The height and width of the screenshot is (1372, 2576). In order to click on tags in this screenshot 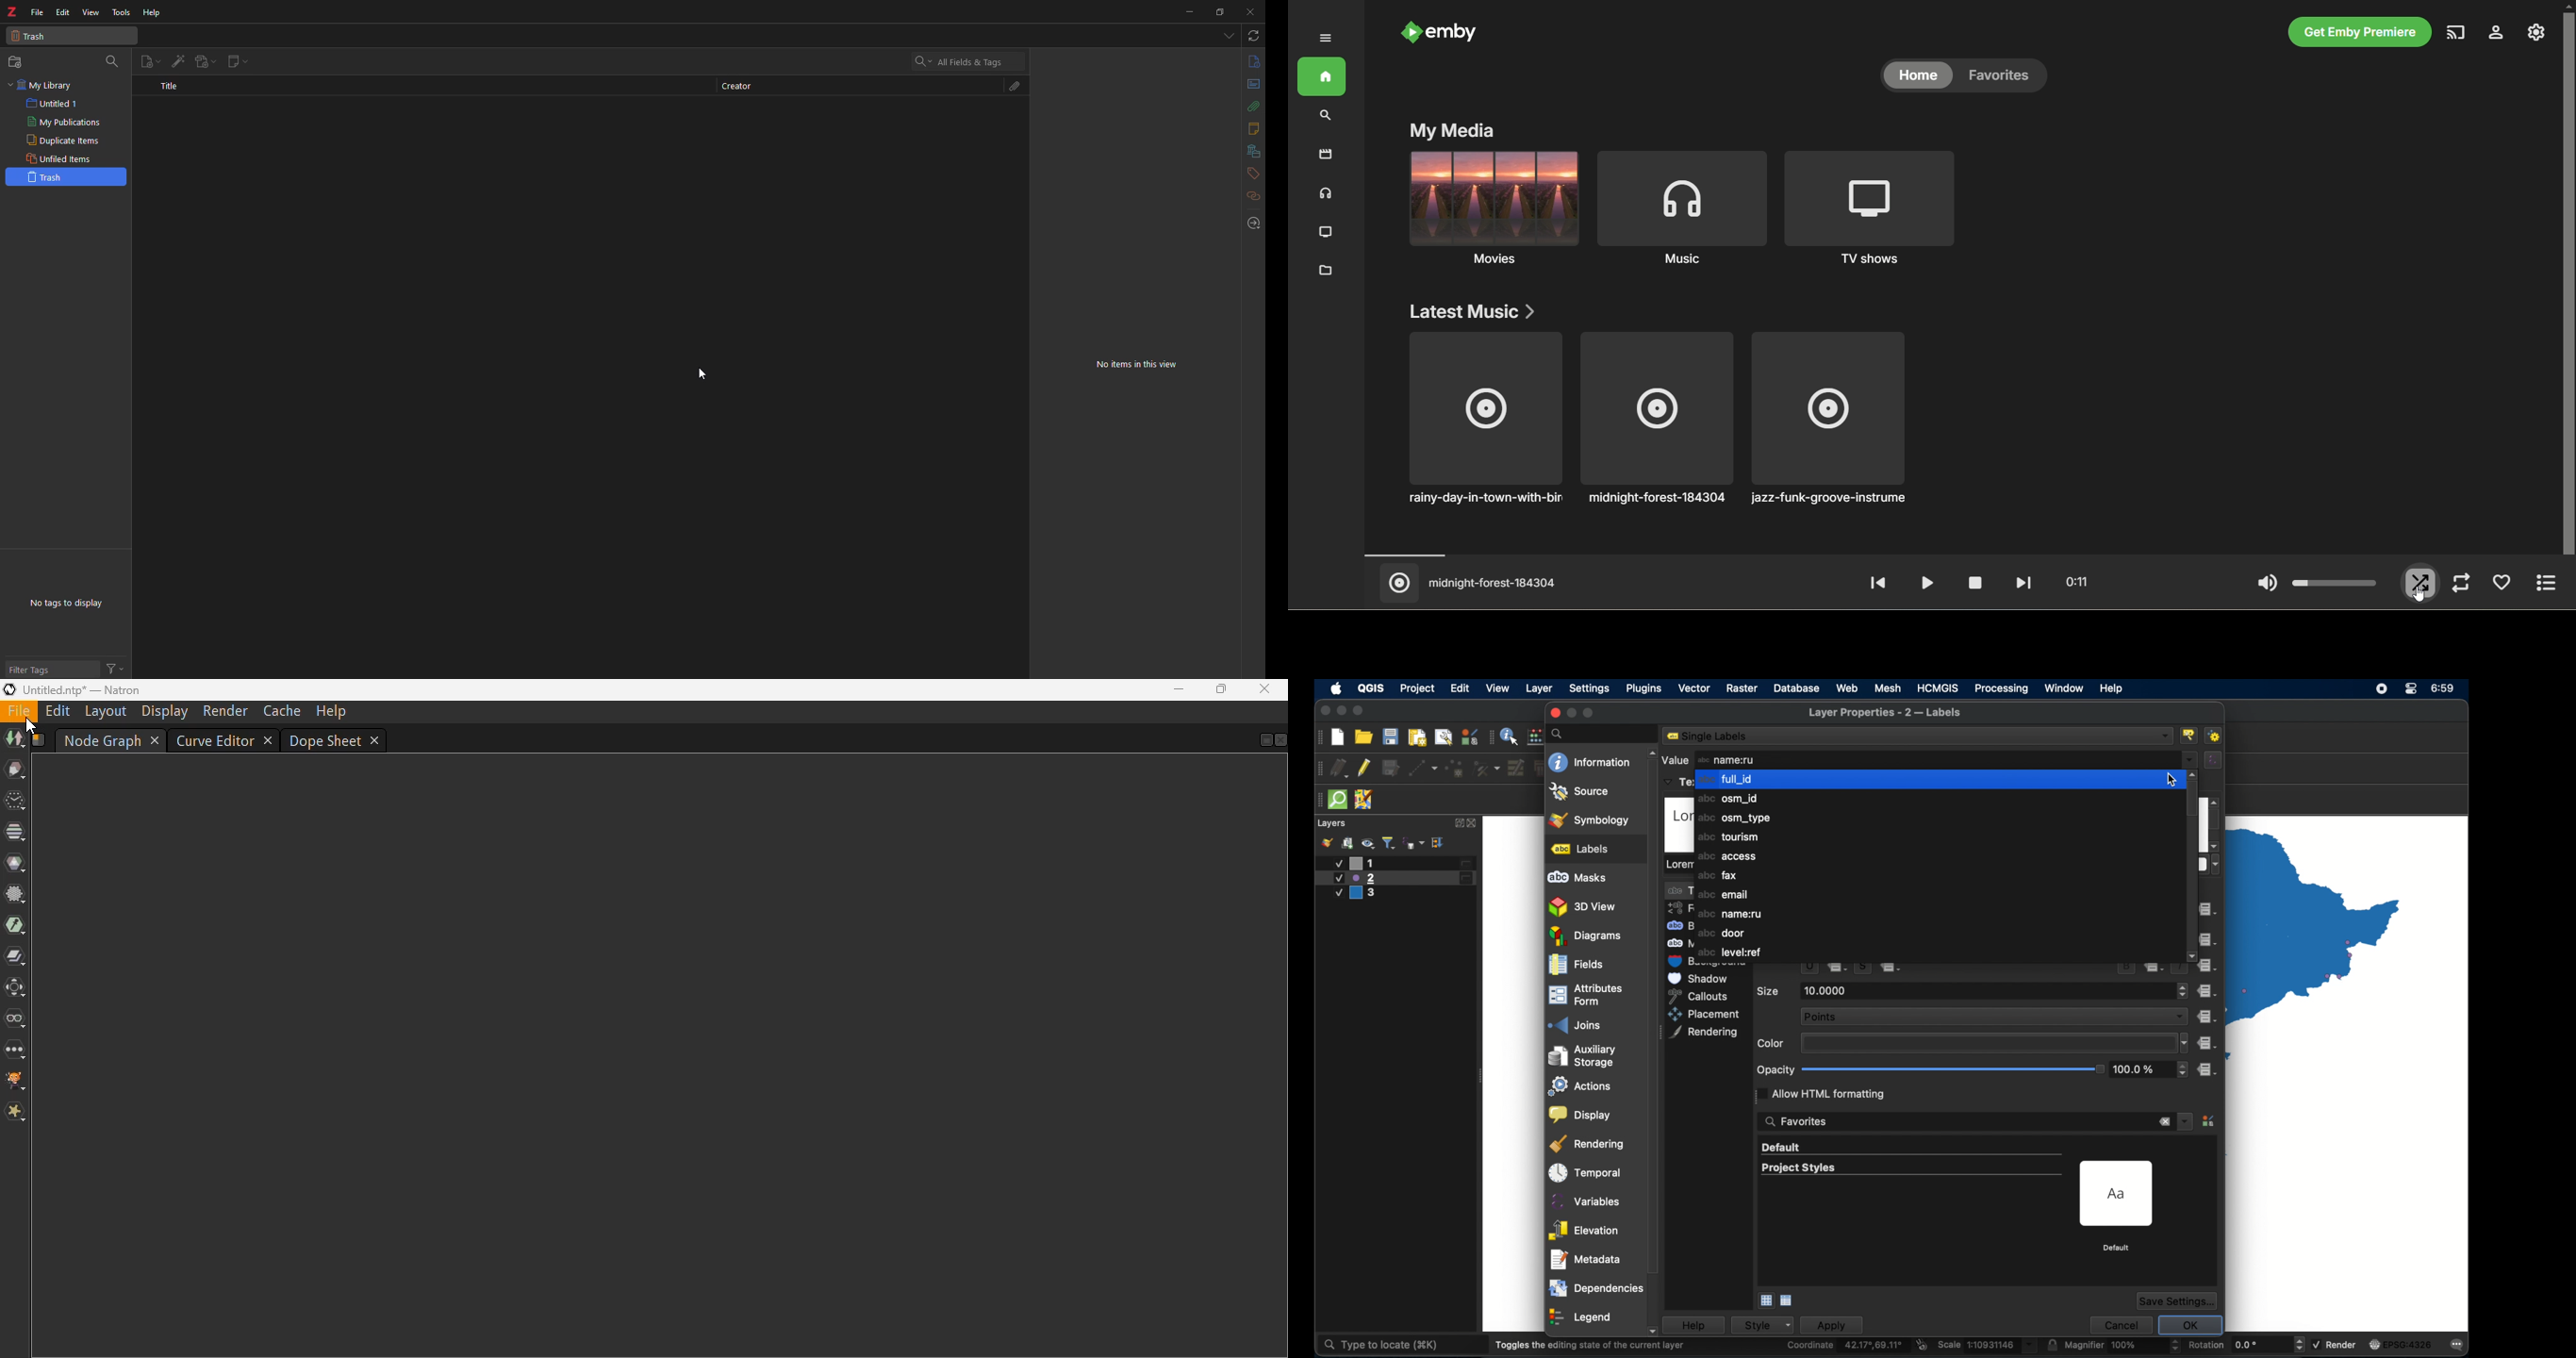, I will do `click(1252, 173)`.